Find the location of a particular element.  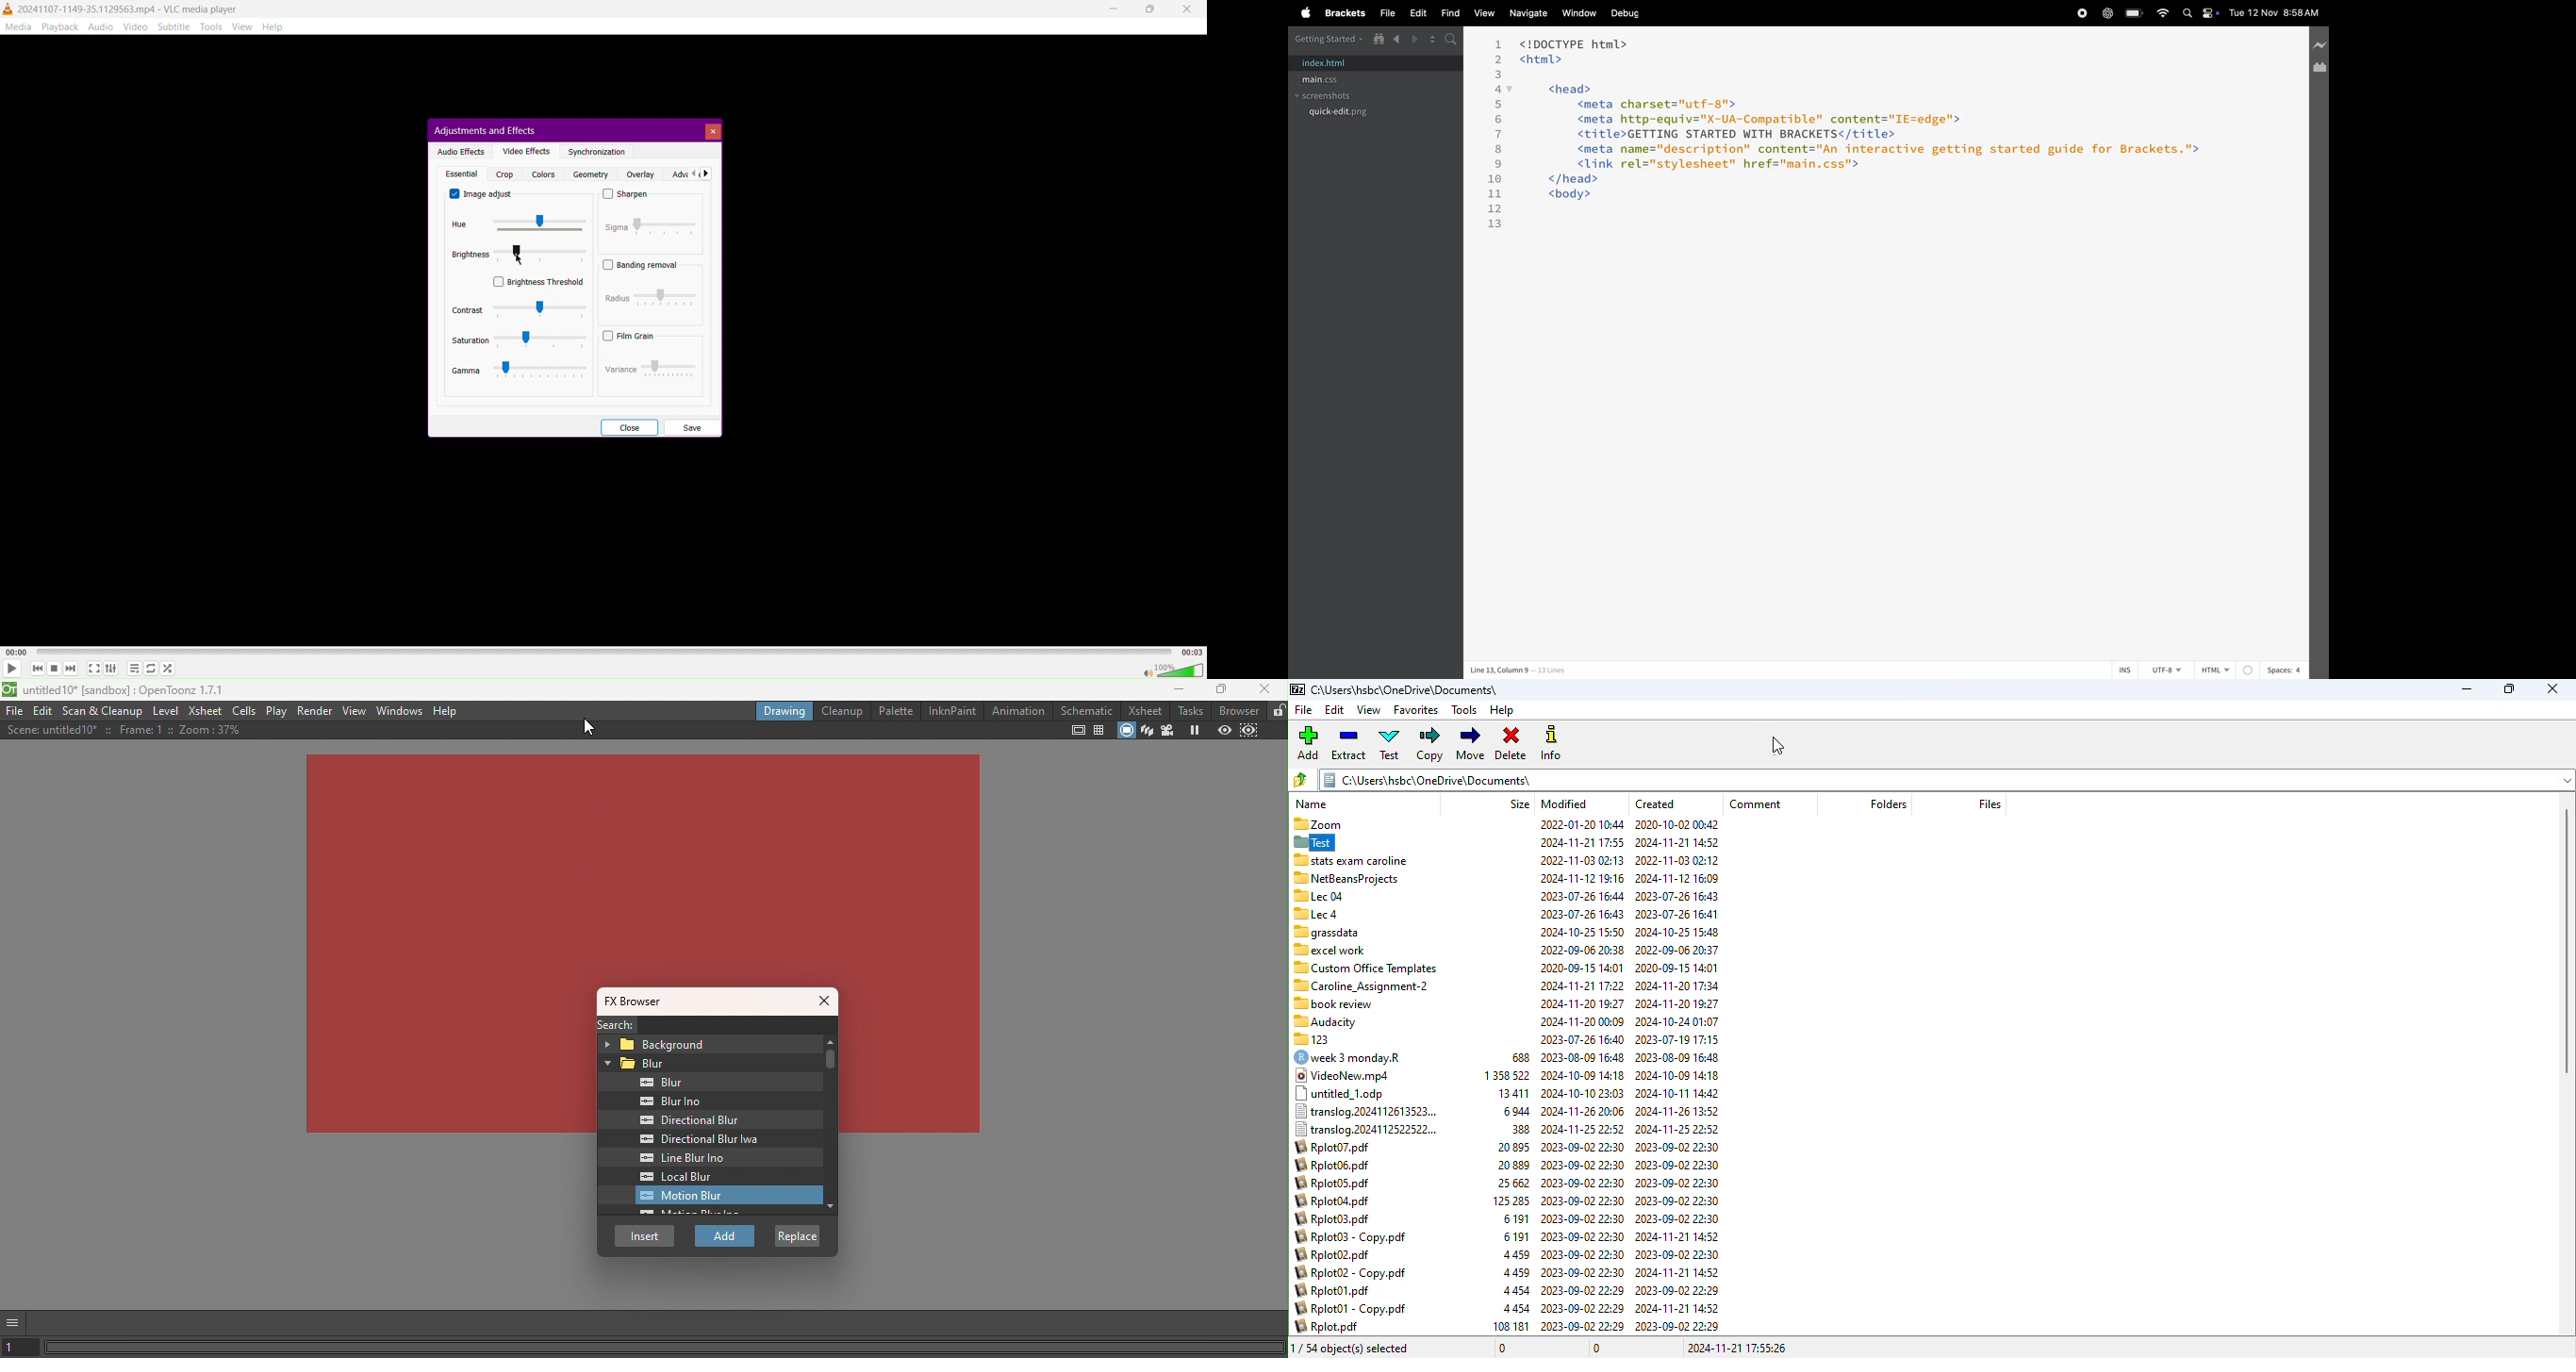

show in file tree is located at coordinates (1379, 38).